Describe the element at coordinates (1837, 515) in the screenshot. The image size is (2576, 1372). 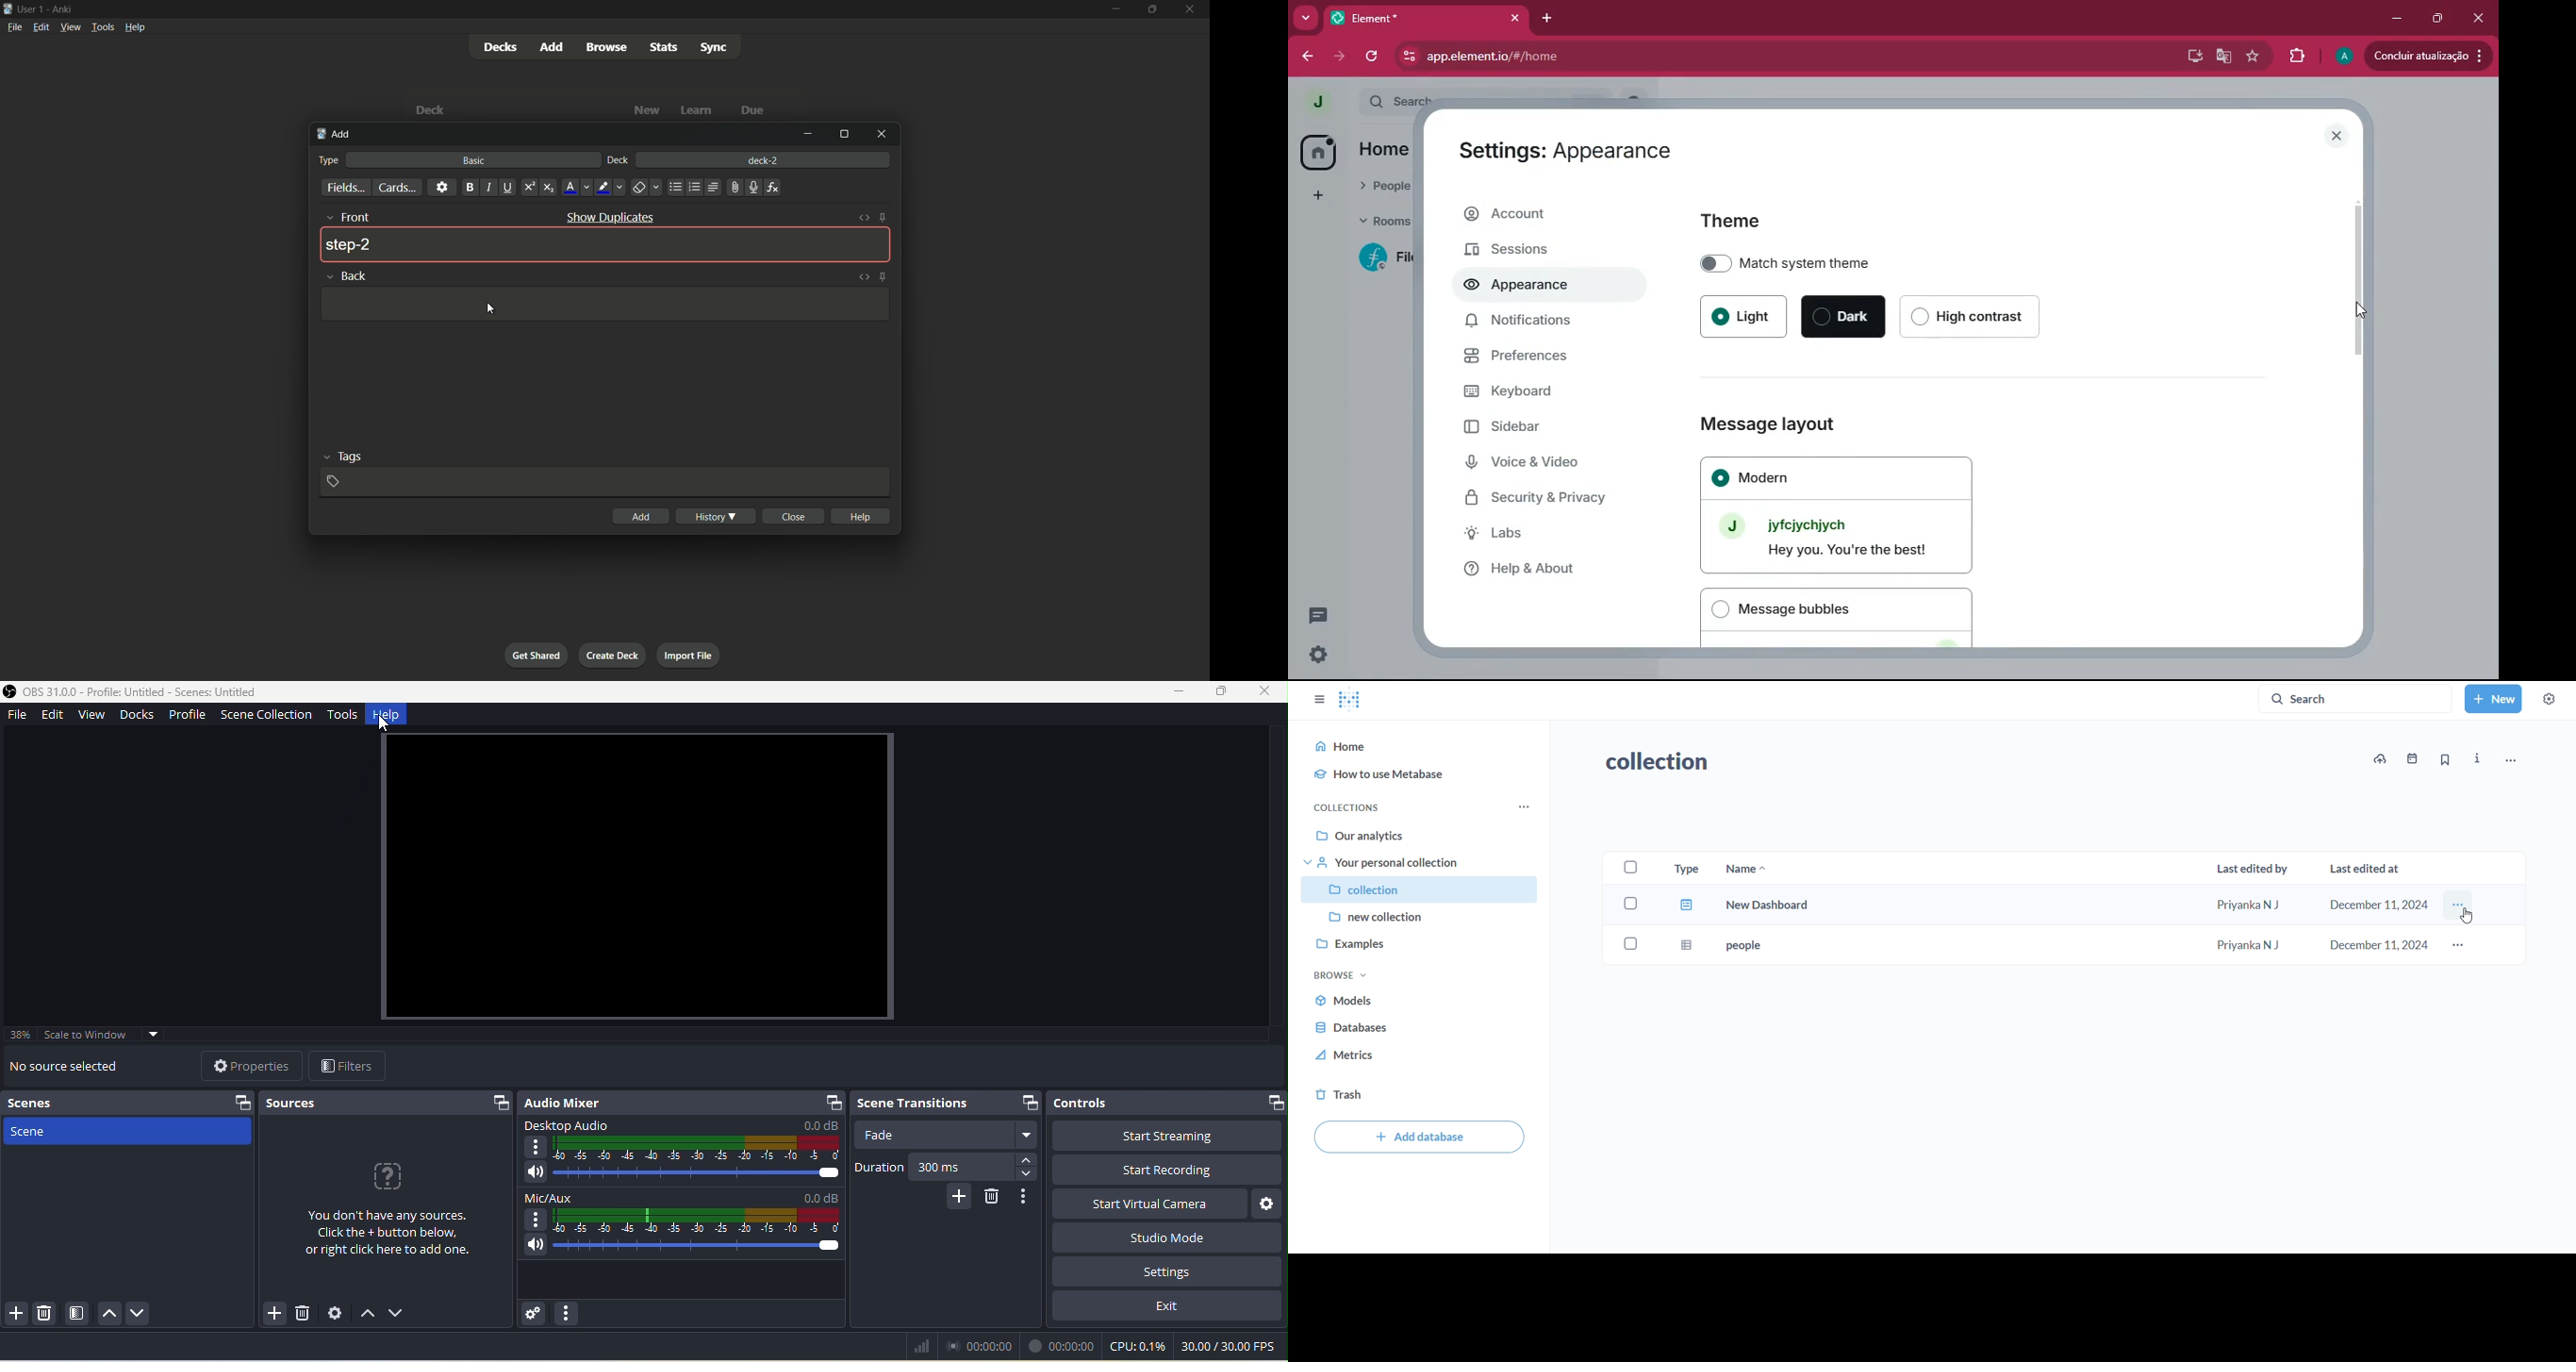
I see `Modern` at that location.